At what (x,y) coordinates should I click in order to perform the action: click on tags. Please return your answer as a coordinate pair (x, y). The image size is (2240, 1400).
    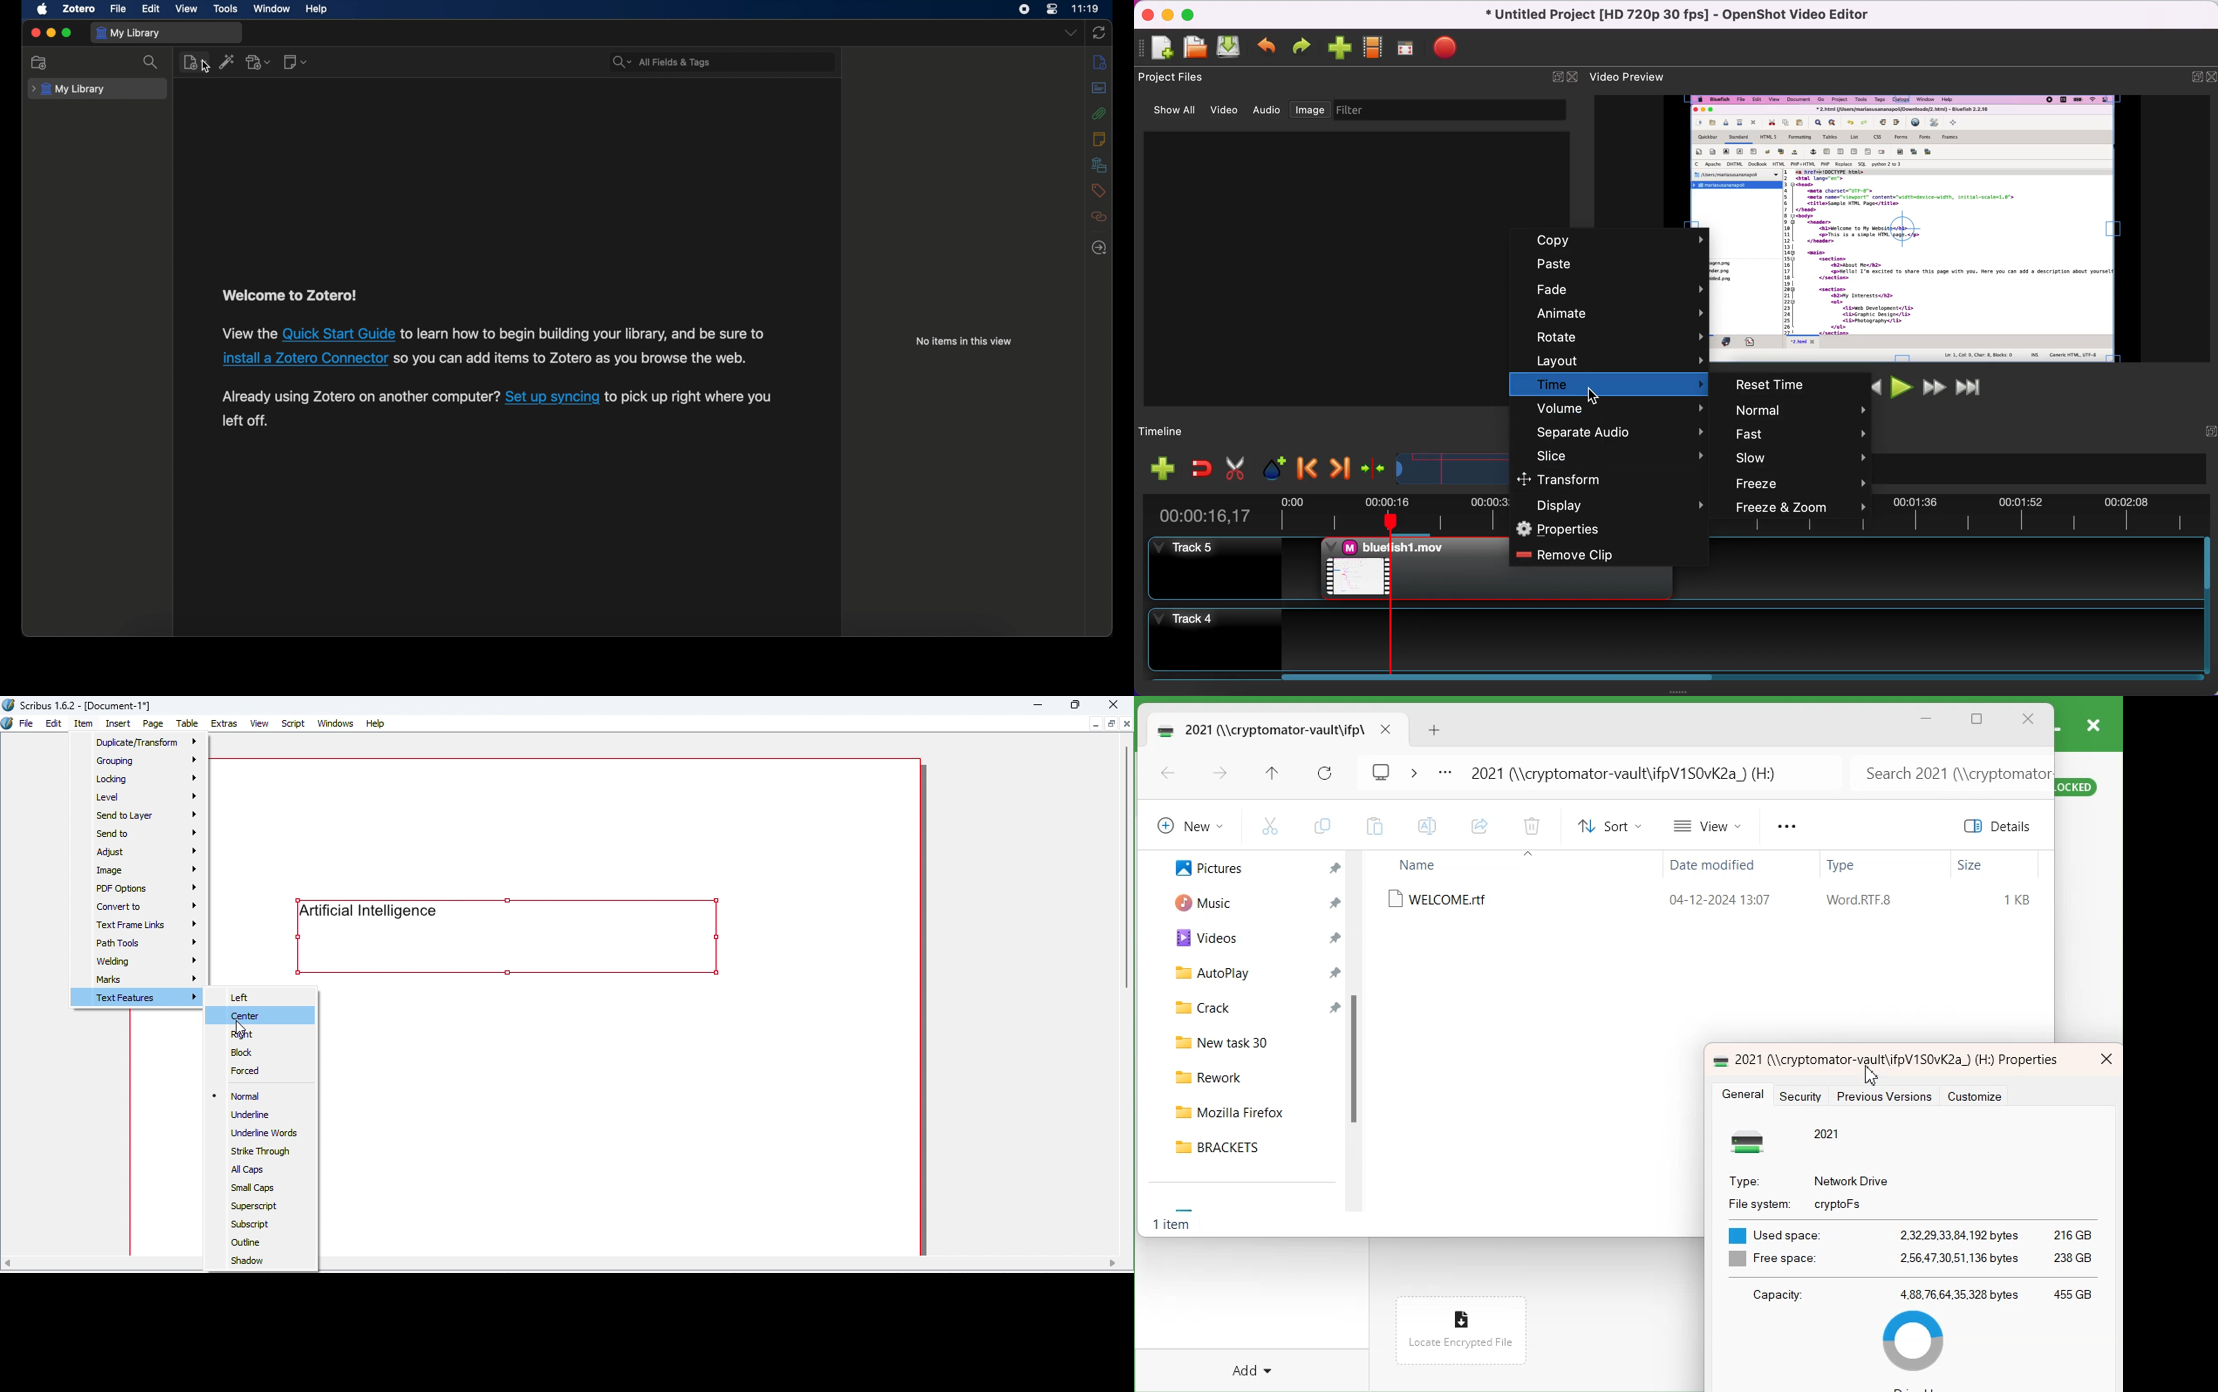
    Looking at the image, I should click on (1097, 191).